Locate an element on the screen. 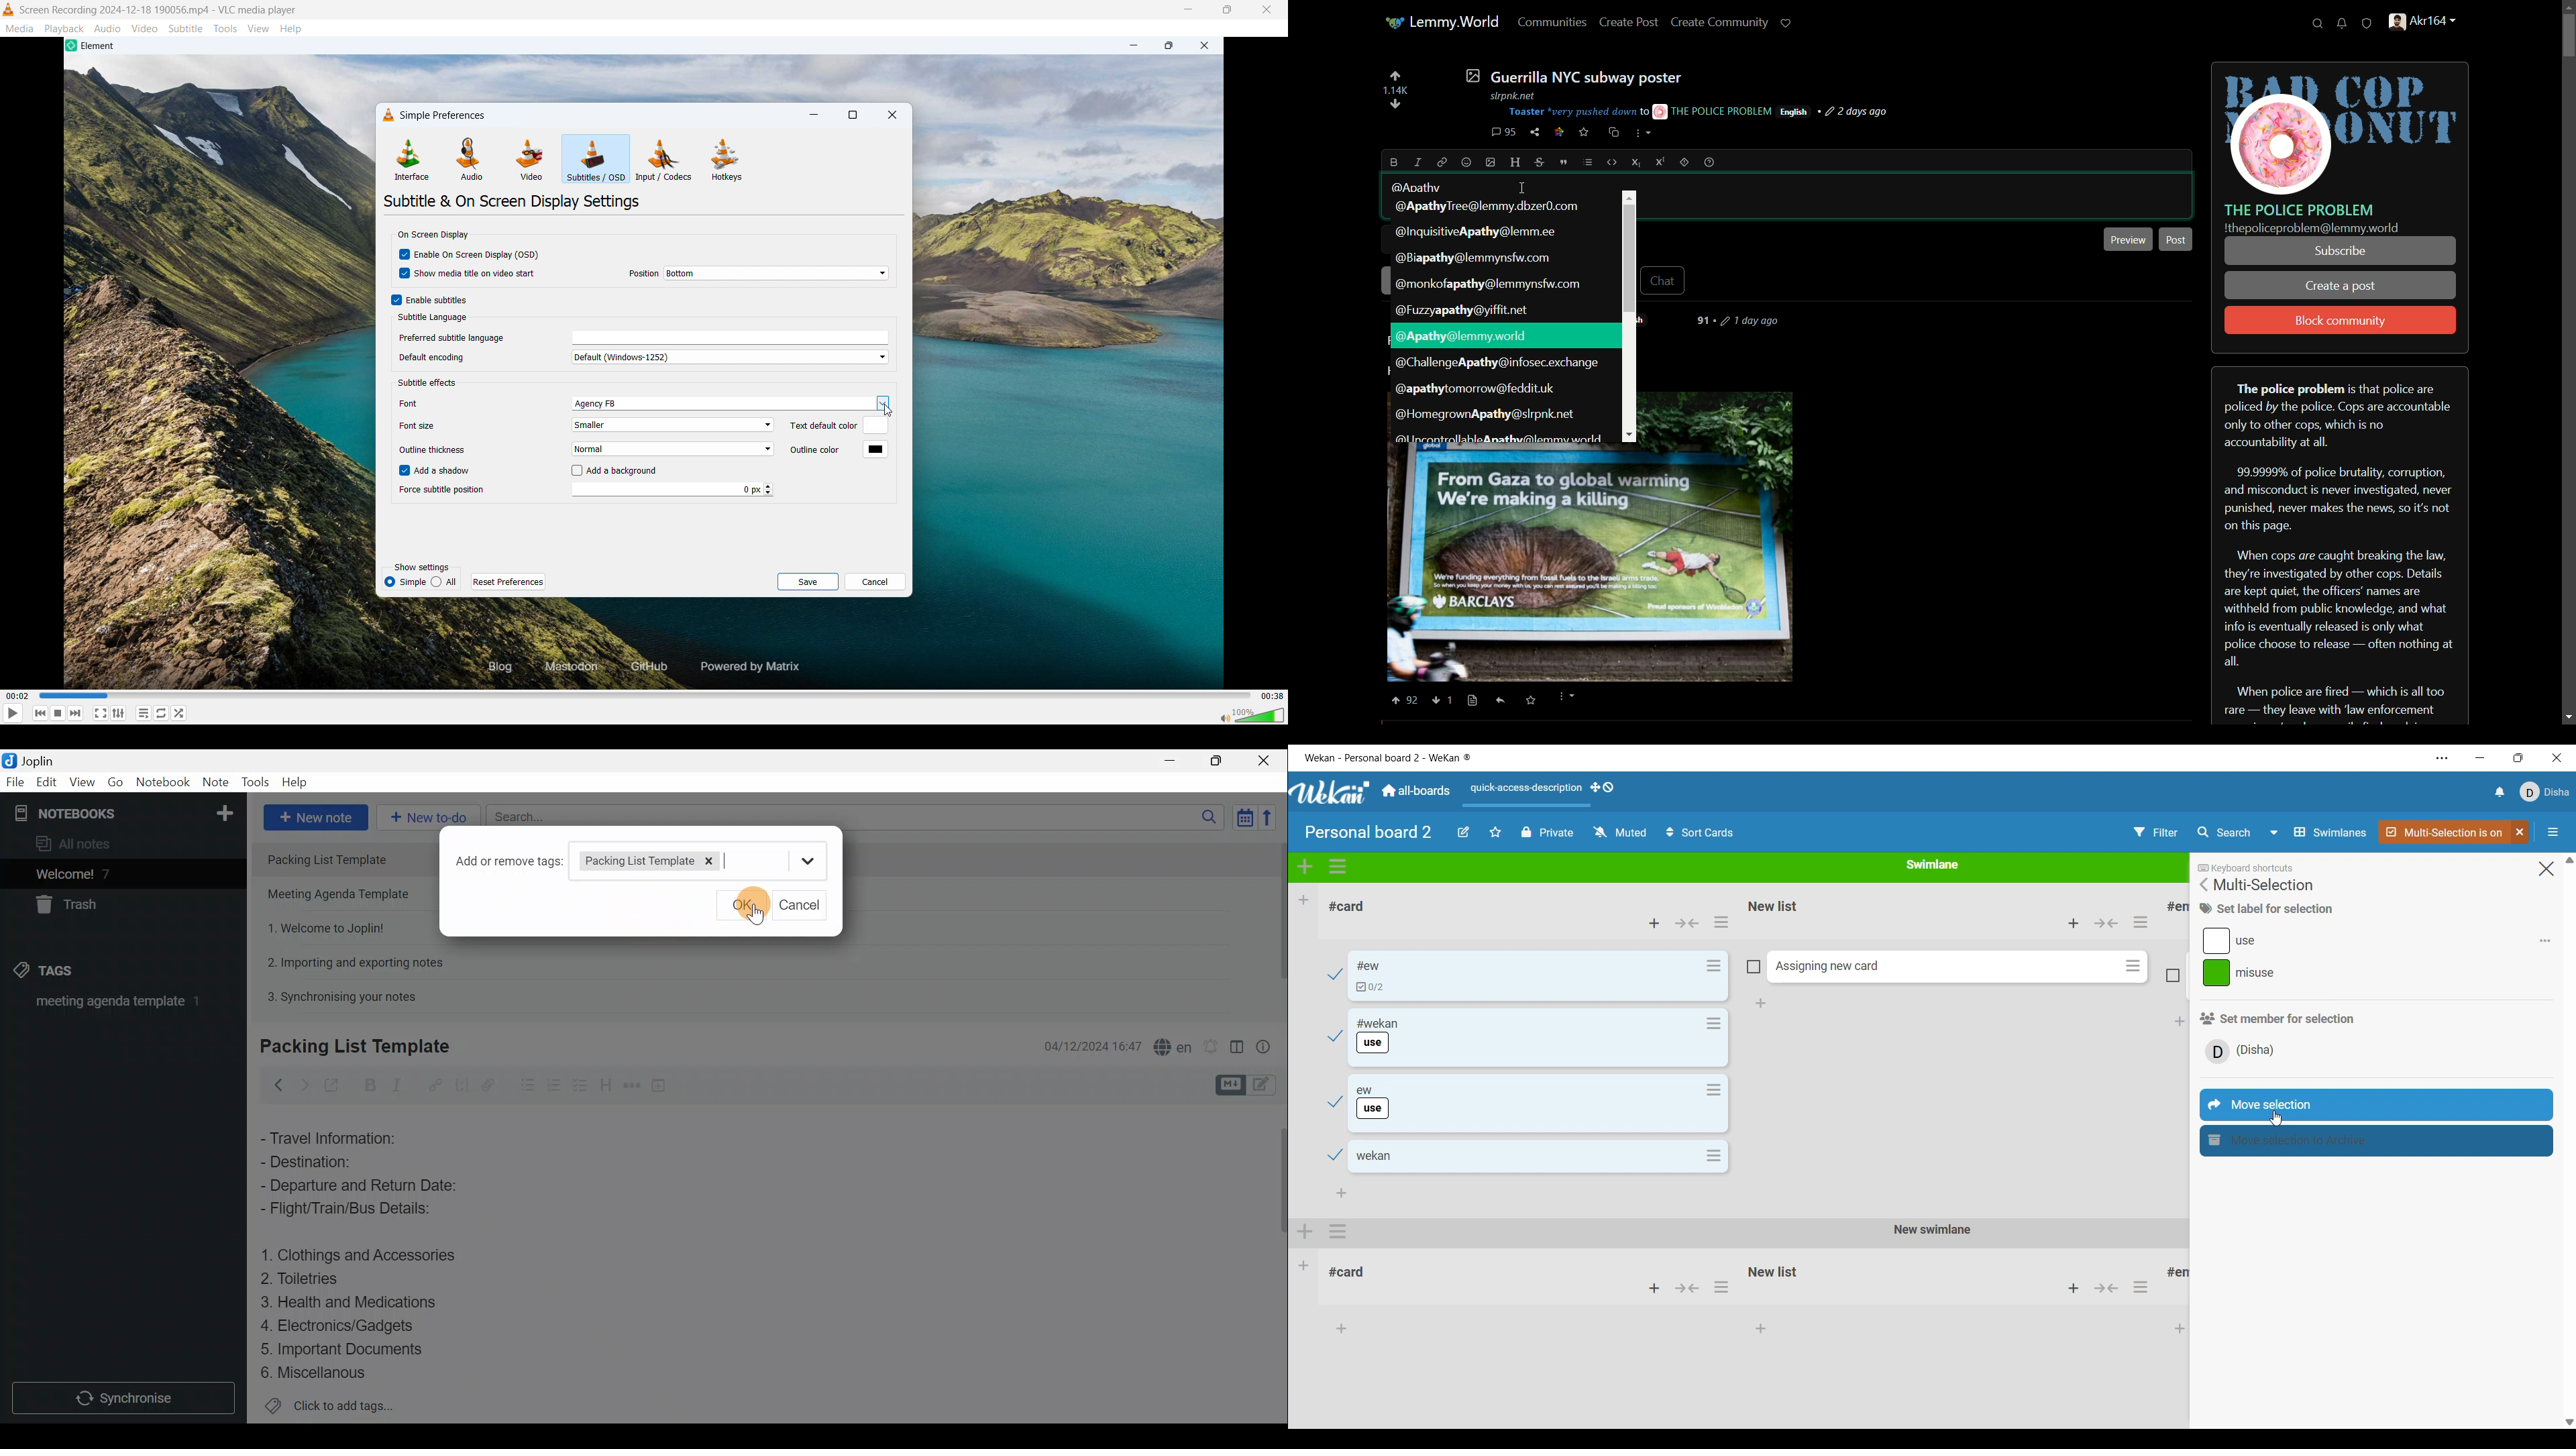 This screenshot has height=1456, width=2576. cursor is located at coordinates (1520, 189).